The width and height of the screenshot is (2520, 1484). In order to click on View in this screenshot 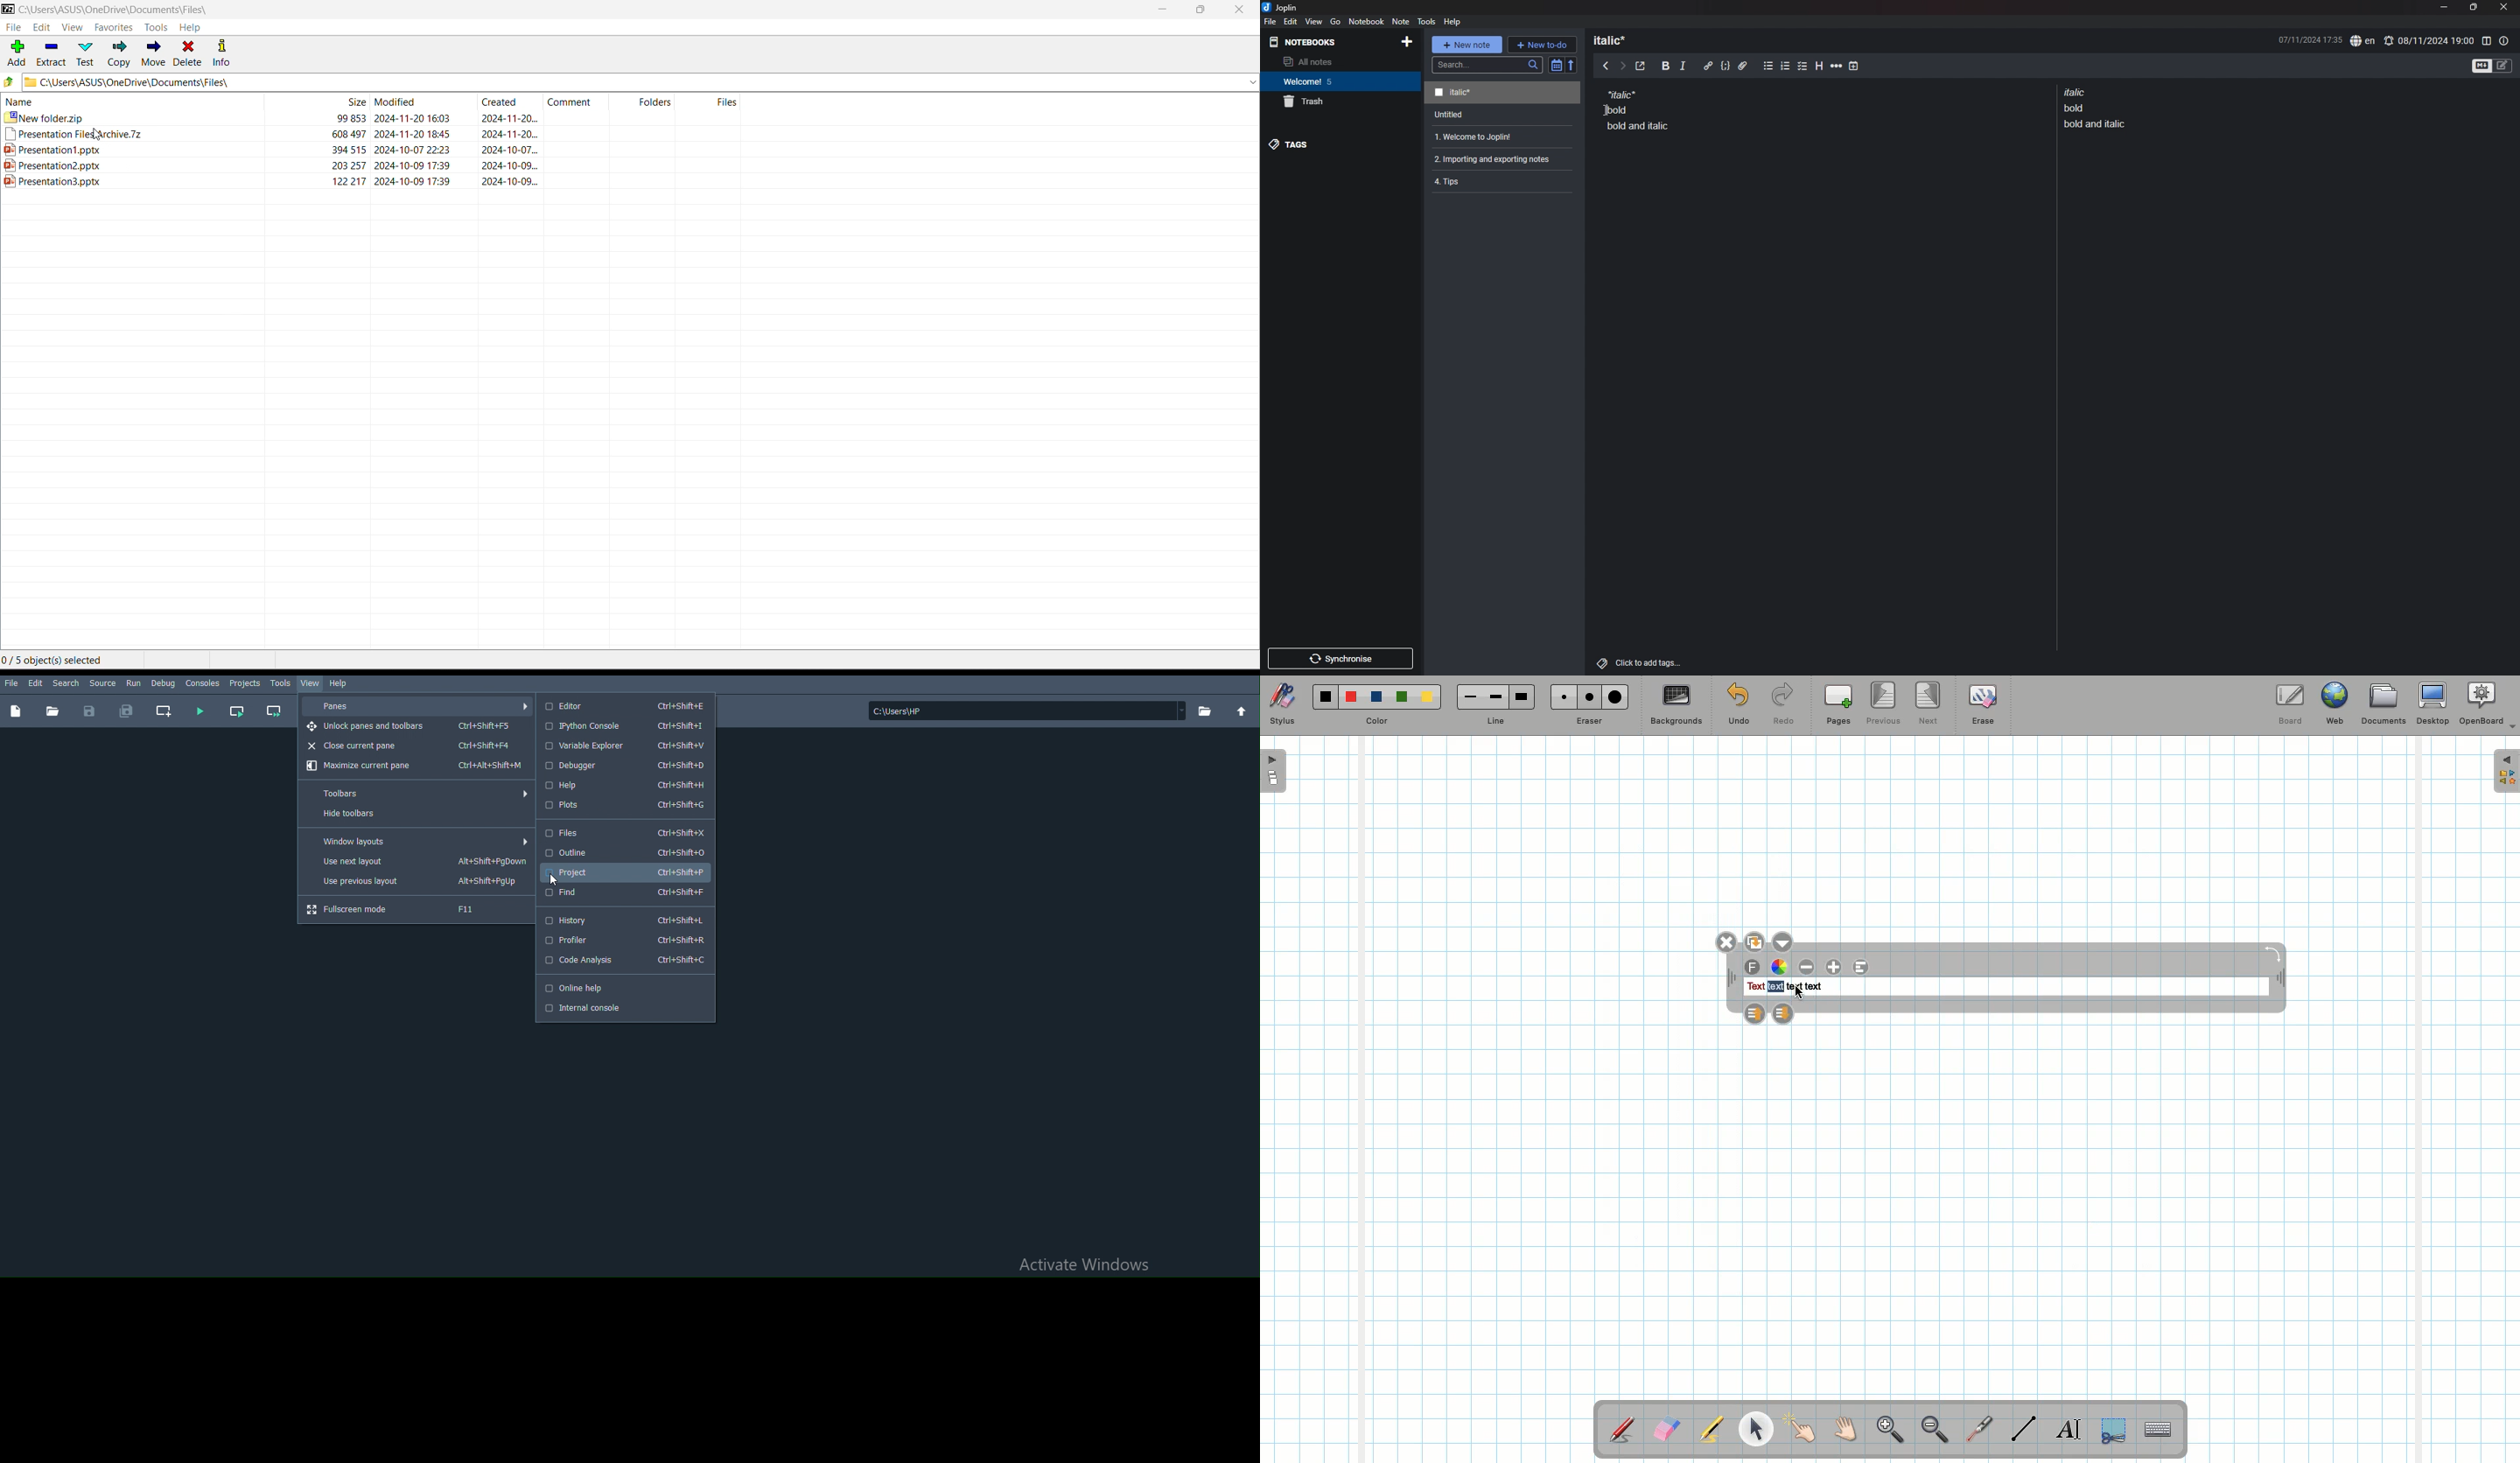, I will do `click(73, 23)`.